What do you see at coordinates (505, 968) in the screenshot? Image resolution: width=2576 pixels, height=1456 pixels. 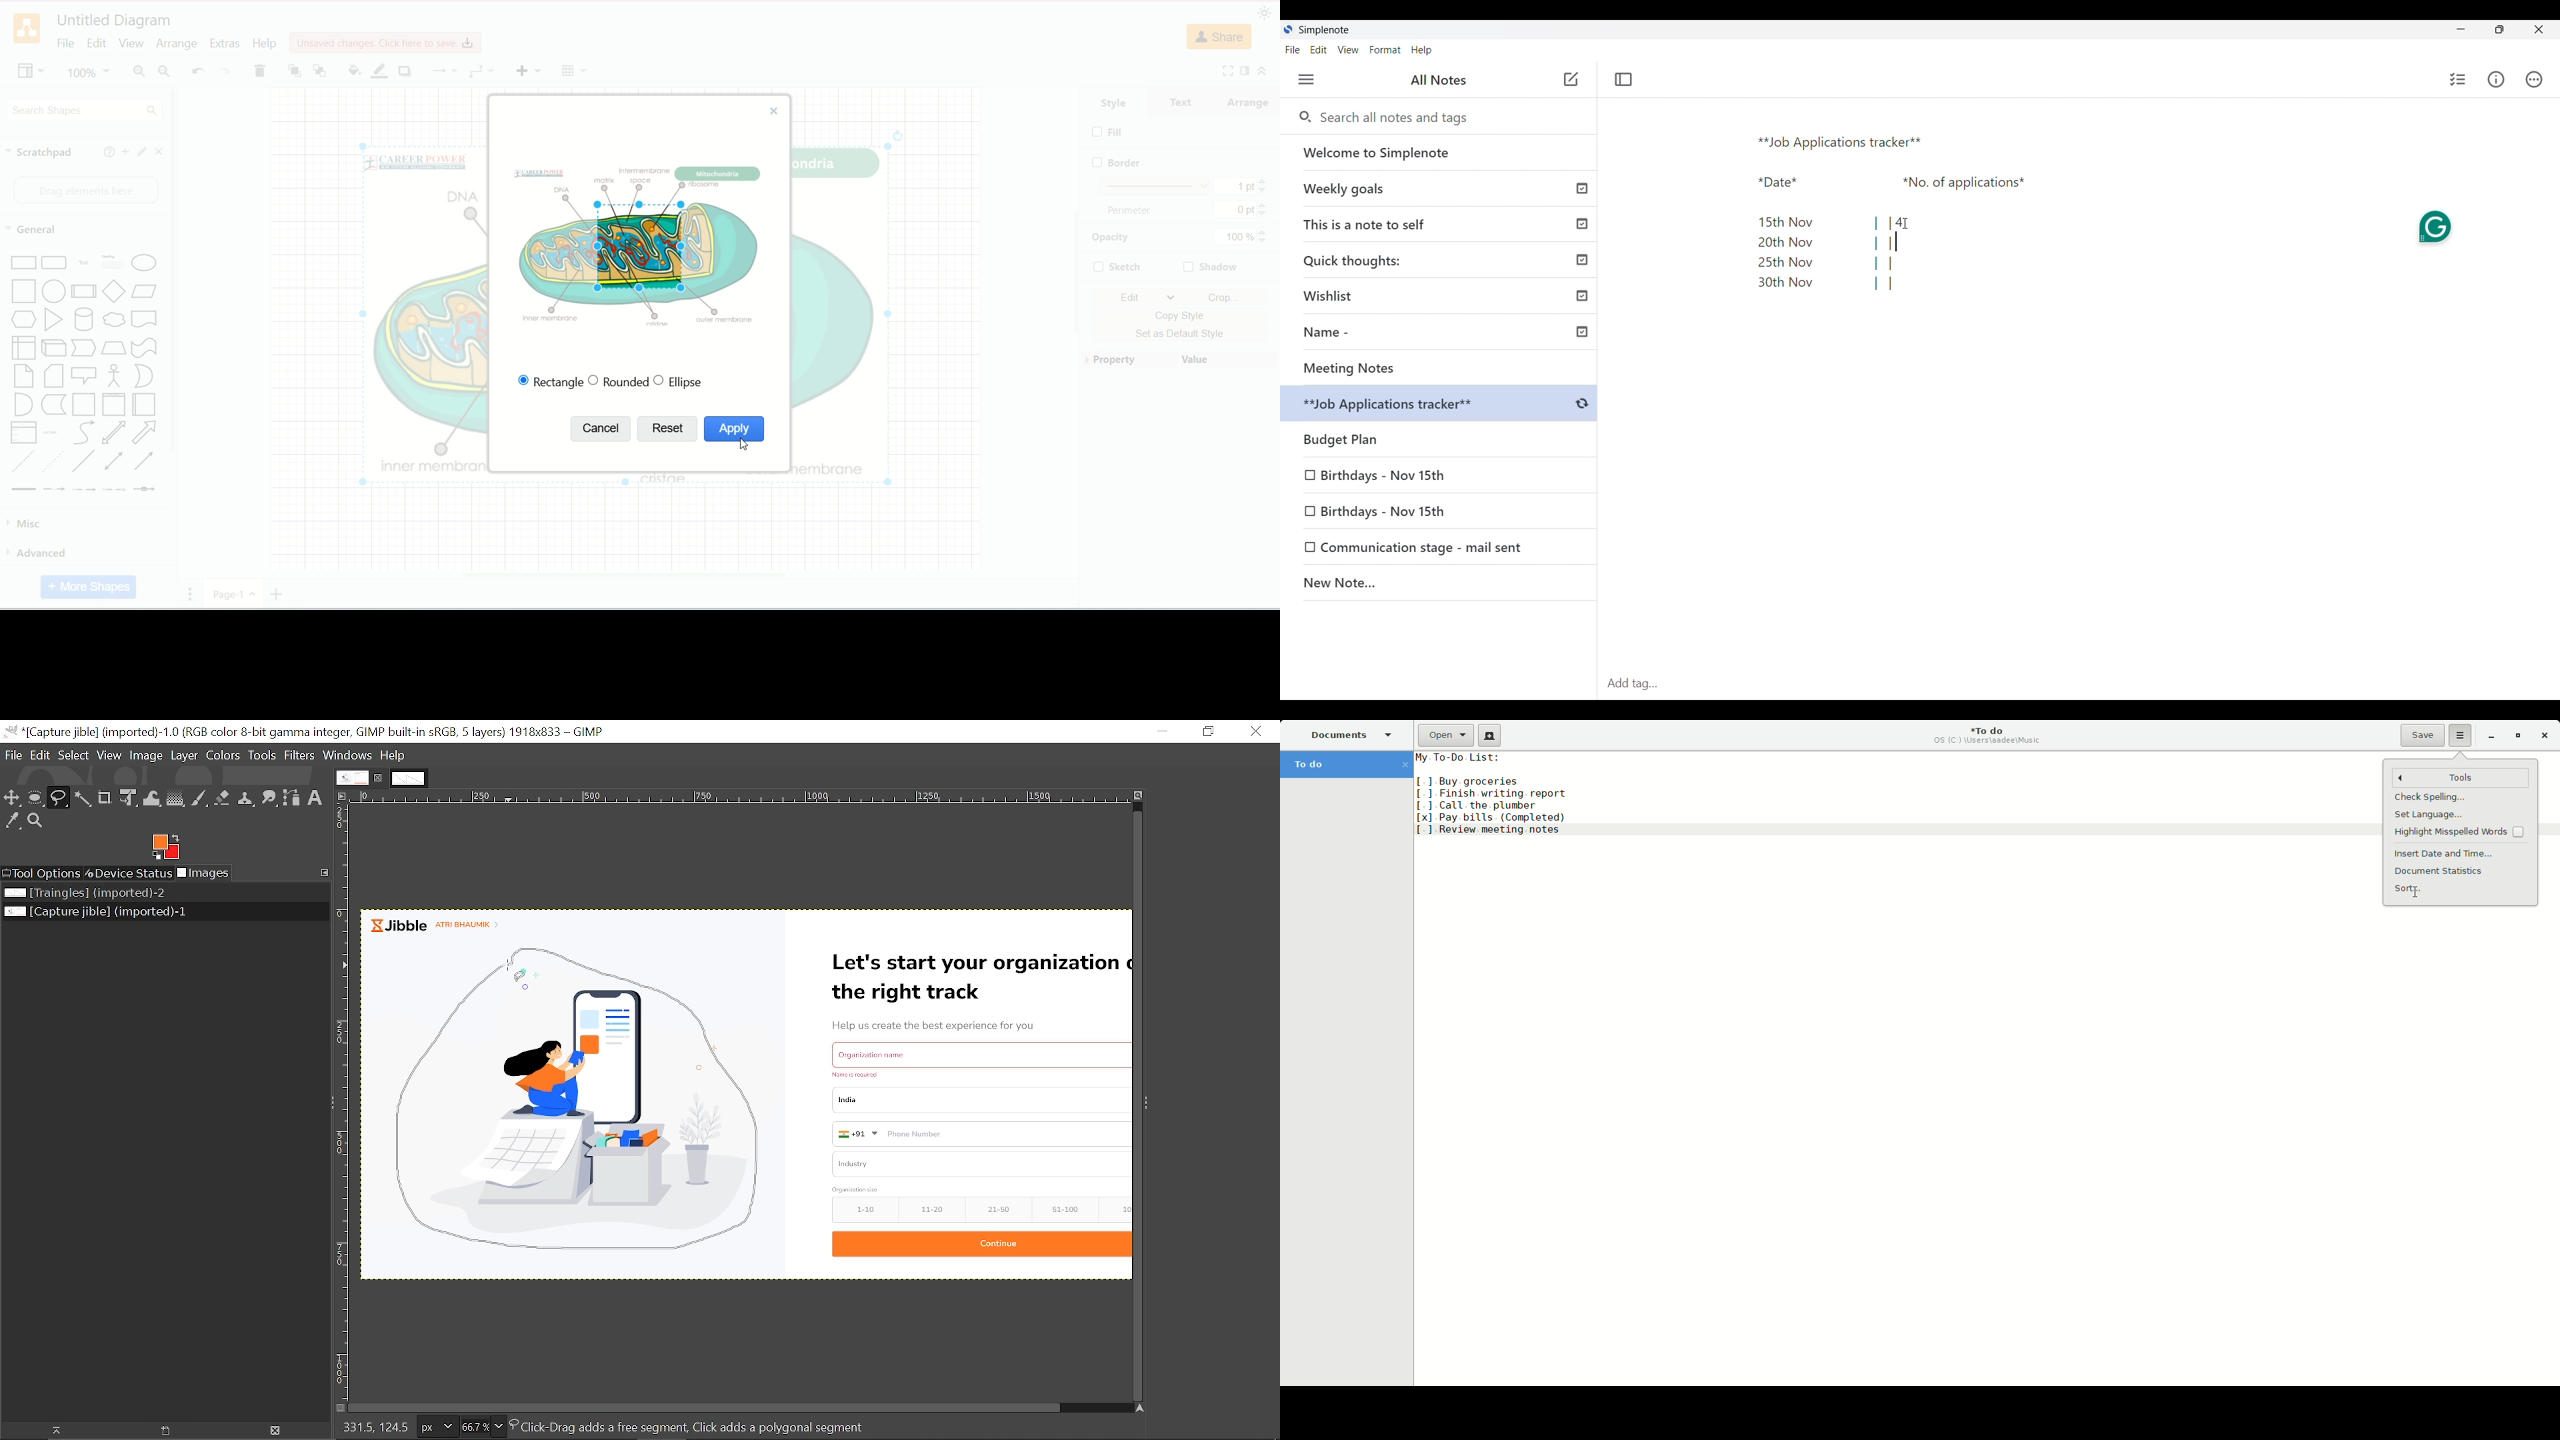 I see `cursor` at bounding box center [505, 968].